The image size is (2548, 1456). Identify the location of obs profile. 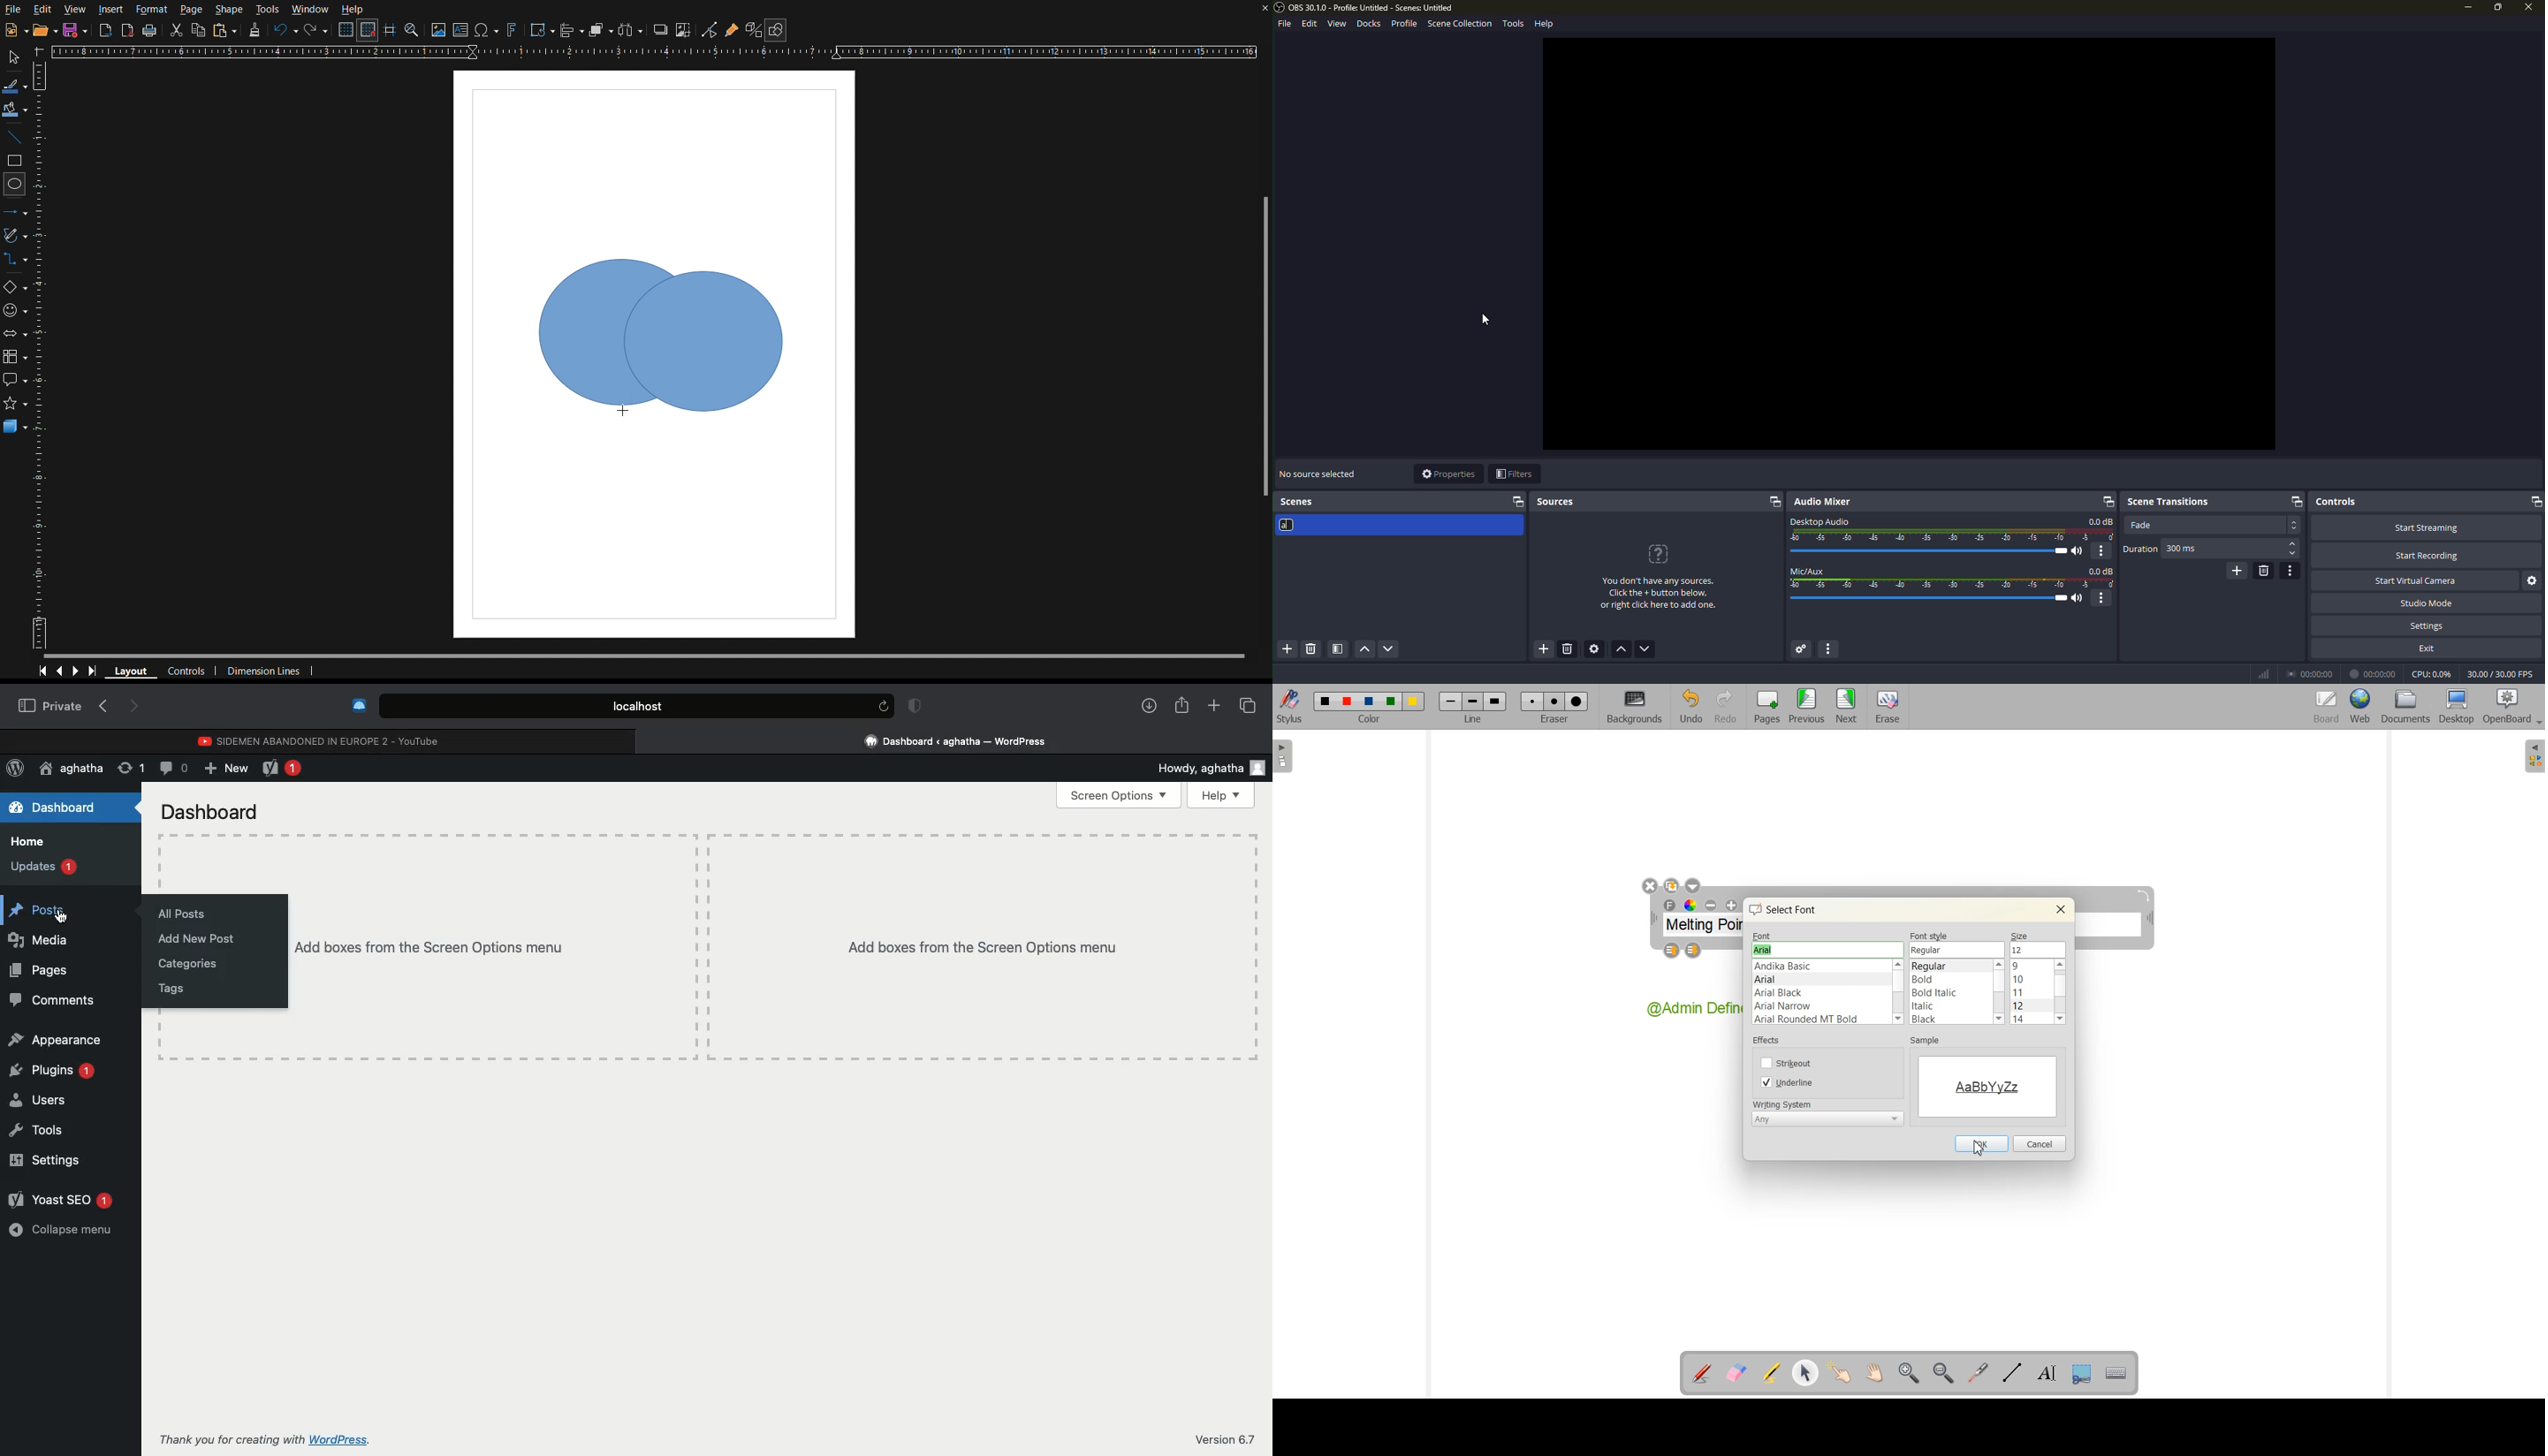
(1367, 8).